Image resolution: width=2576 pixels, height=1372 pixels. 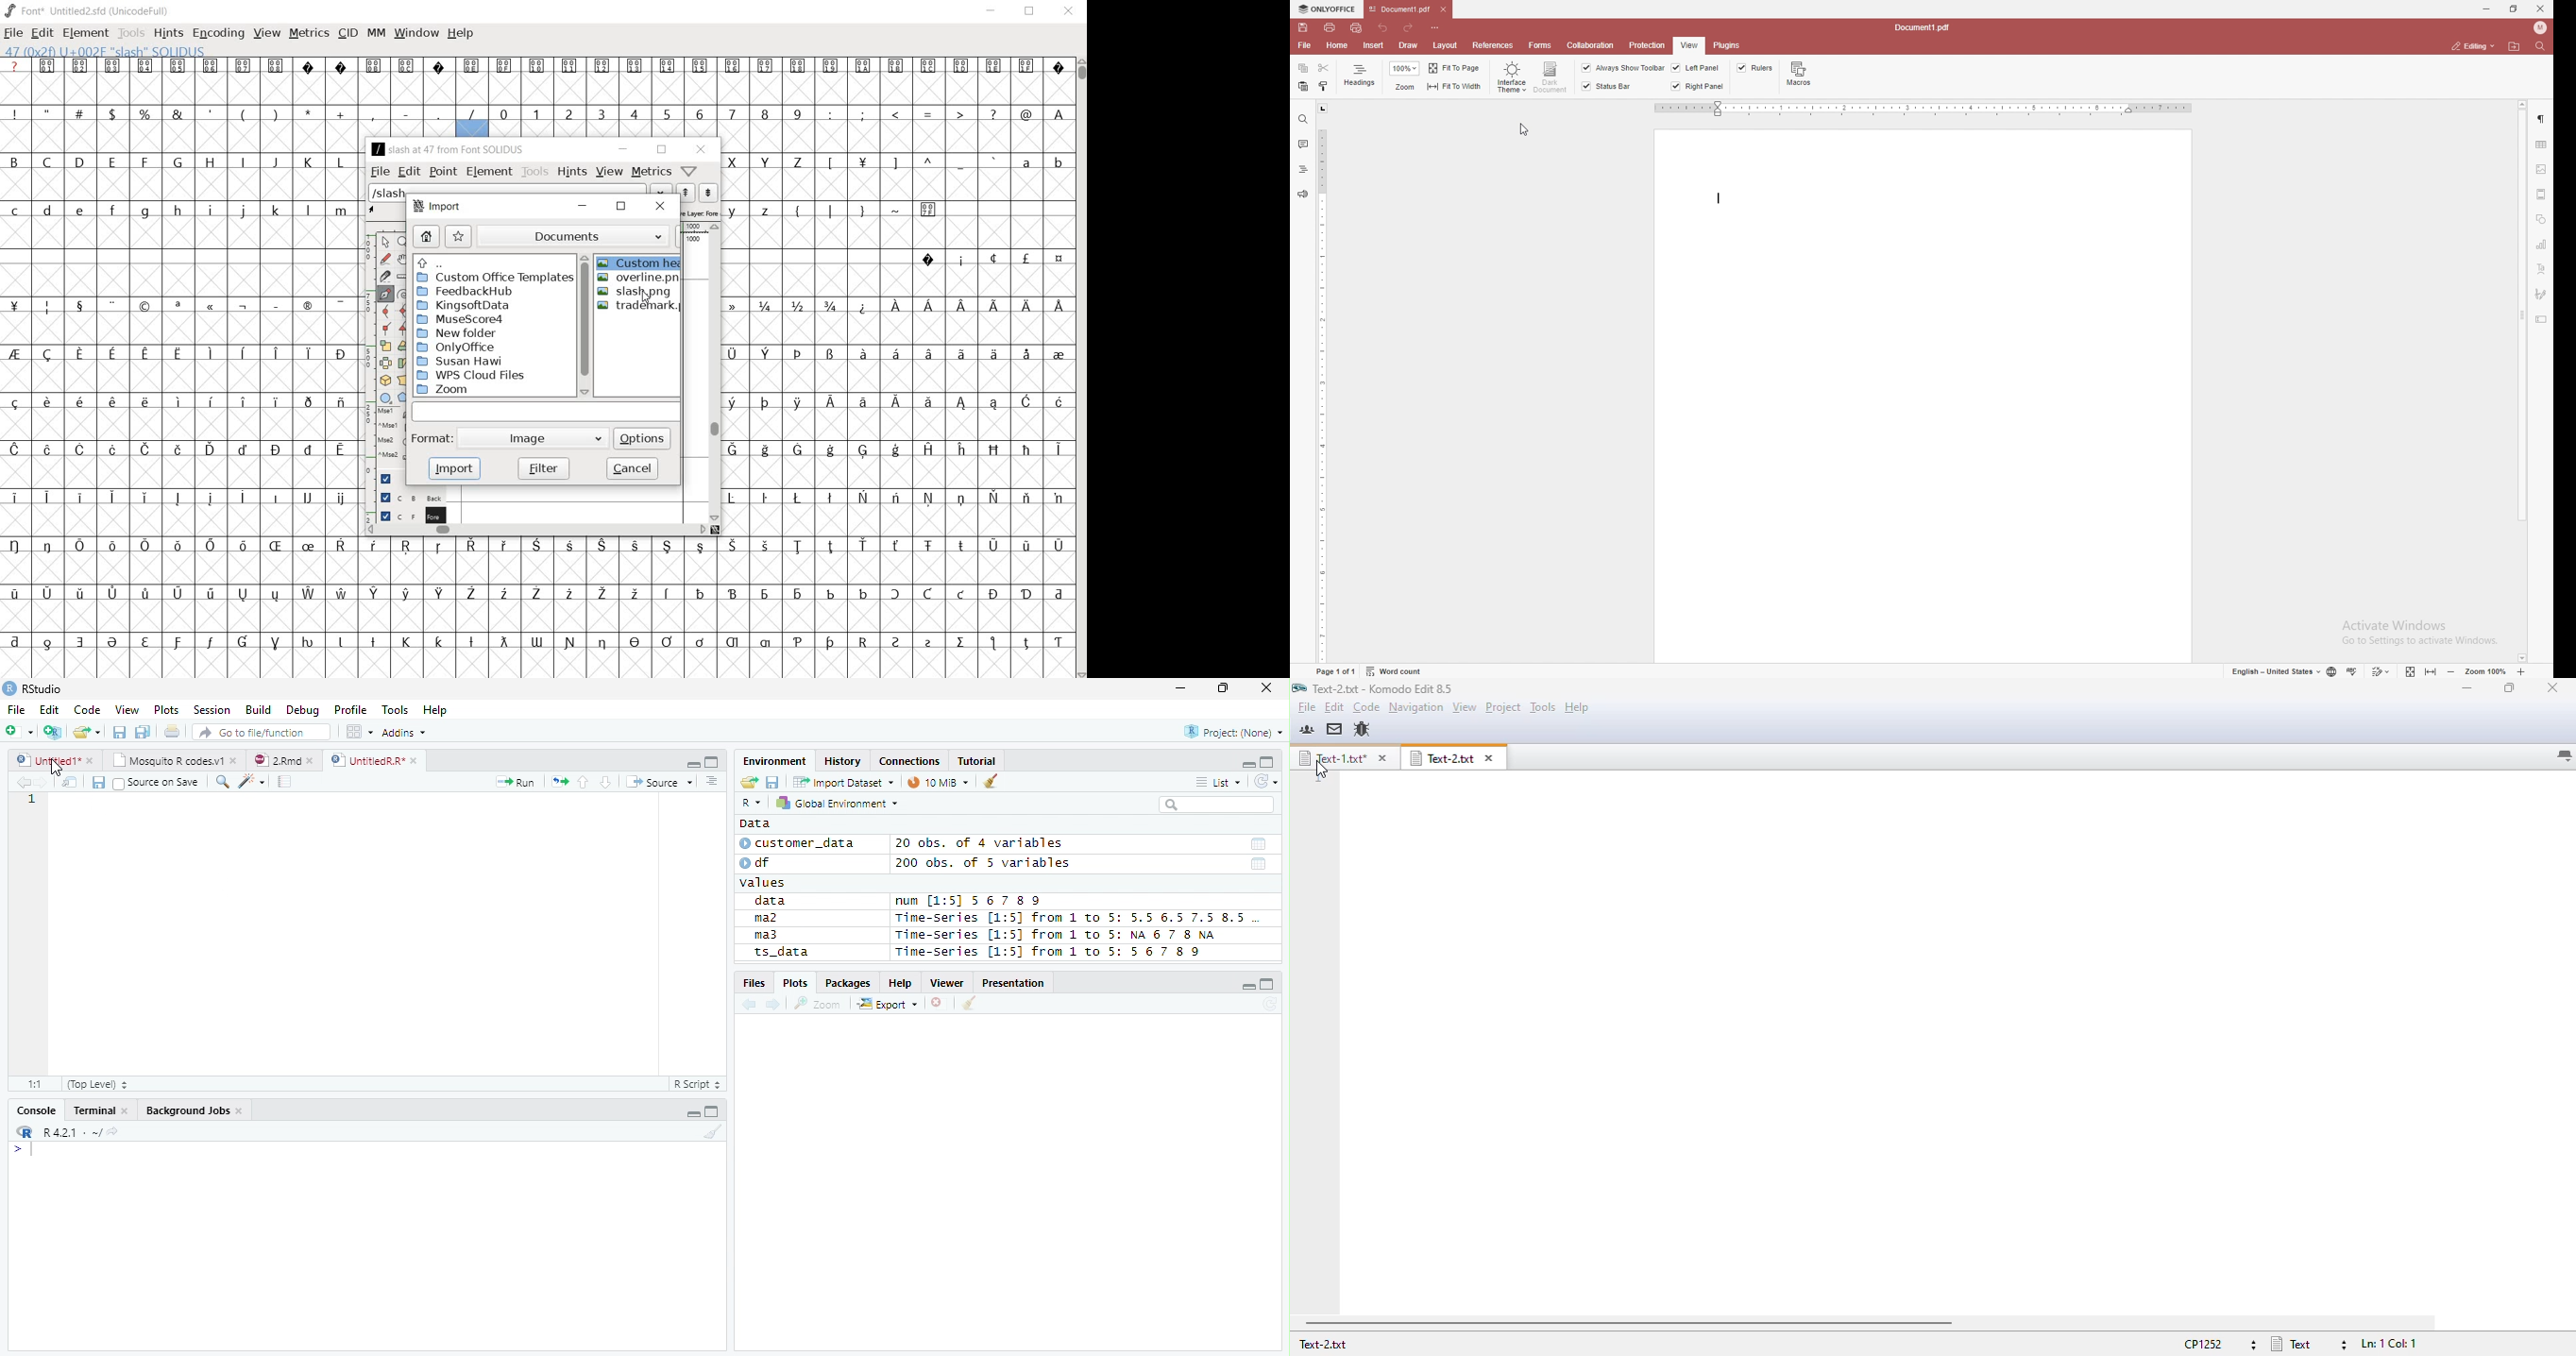 What do you see at coordinates (897, 138) in the screenshot?
I see `empty cells` at bounding box center [897, 138].